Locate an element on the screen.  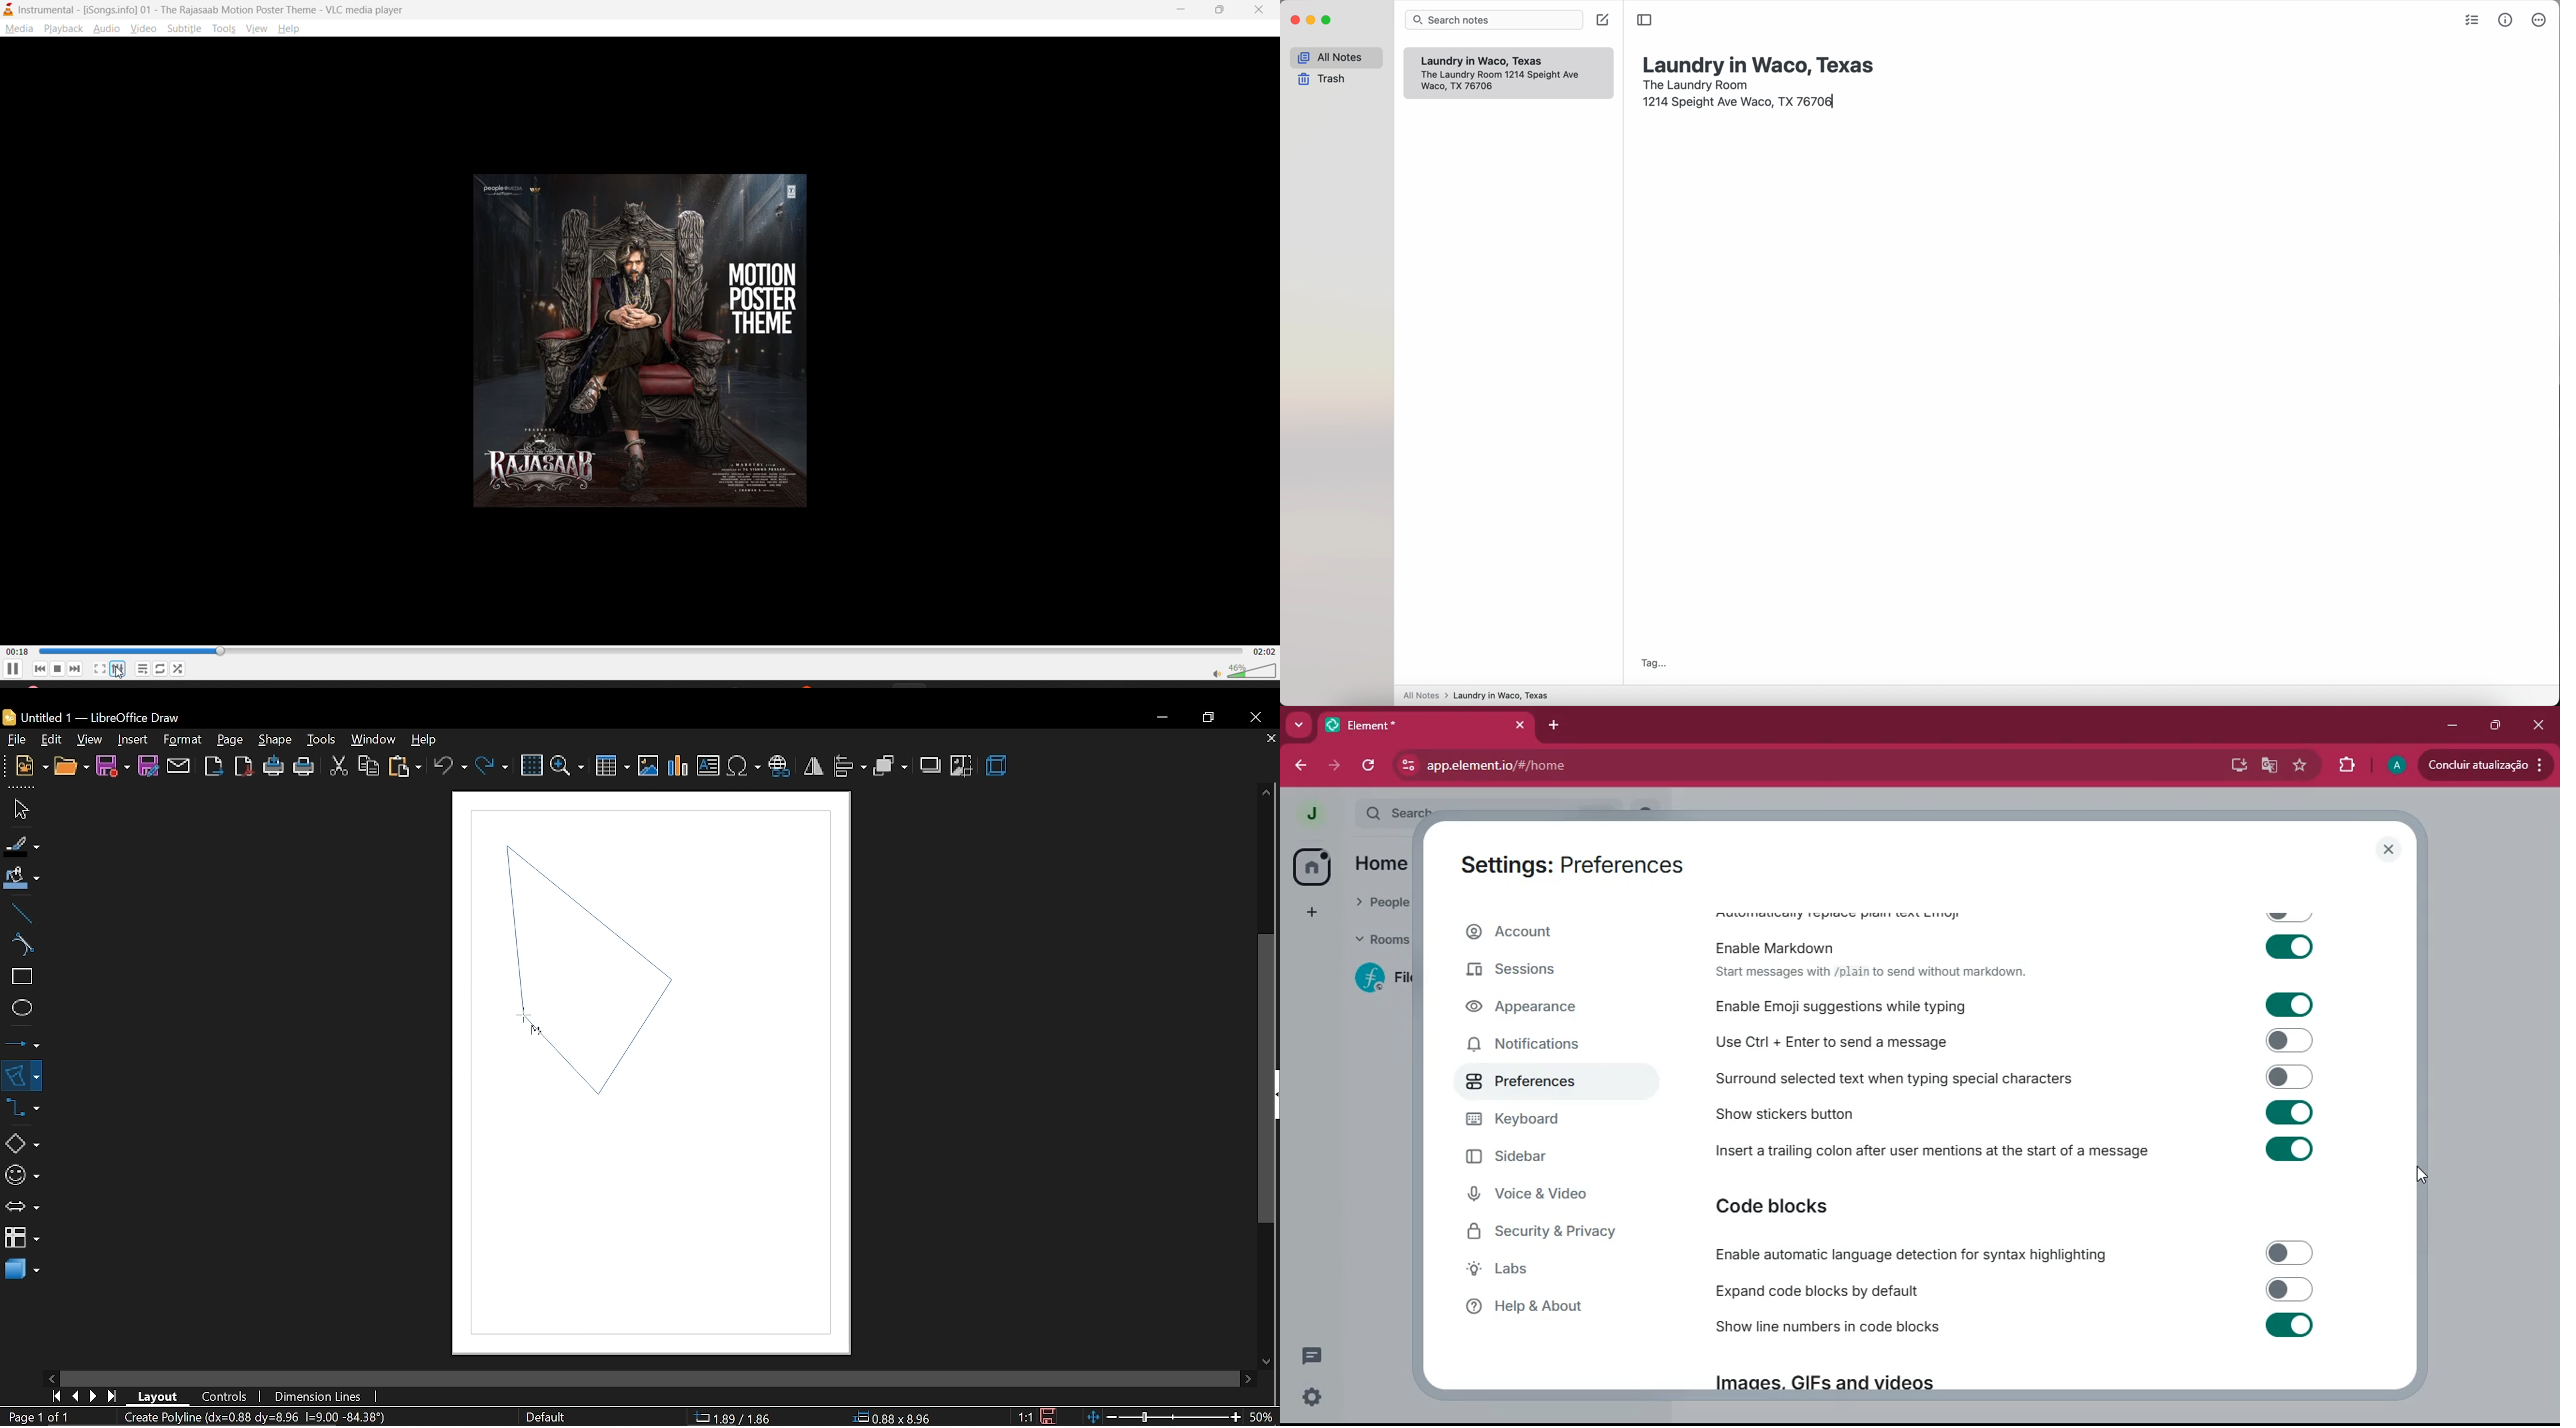
toggle sidebar is located at coordinates (1645, 20).